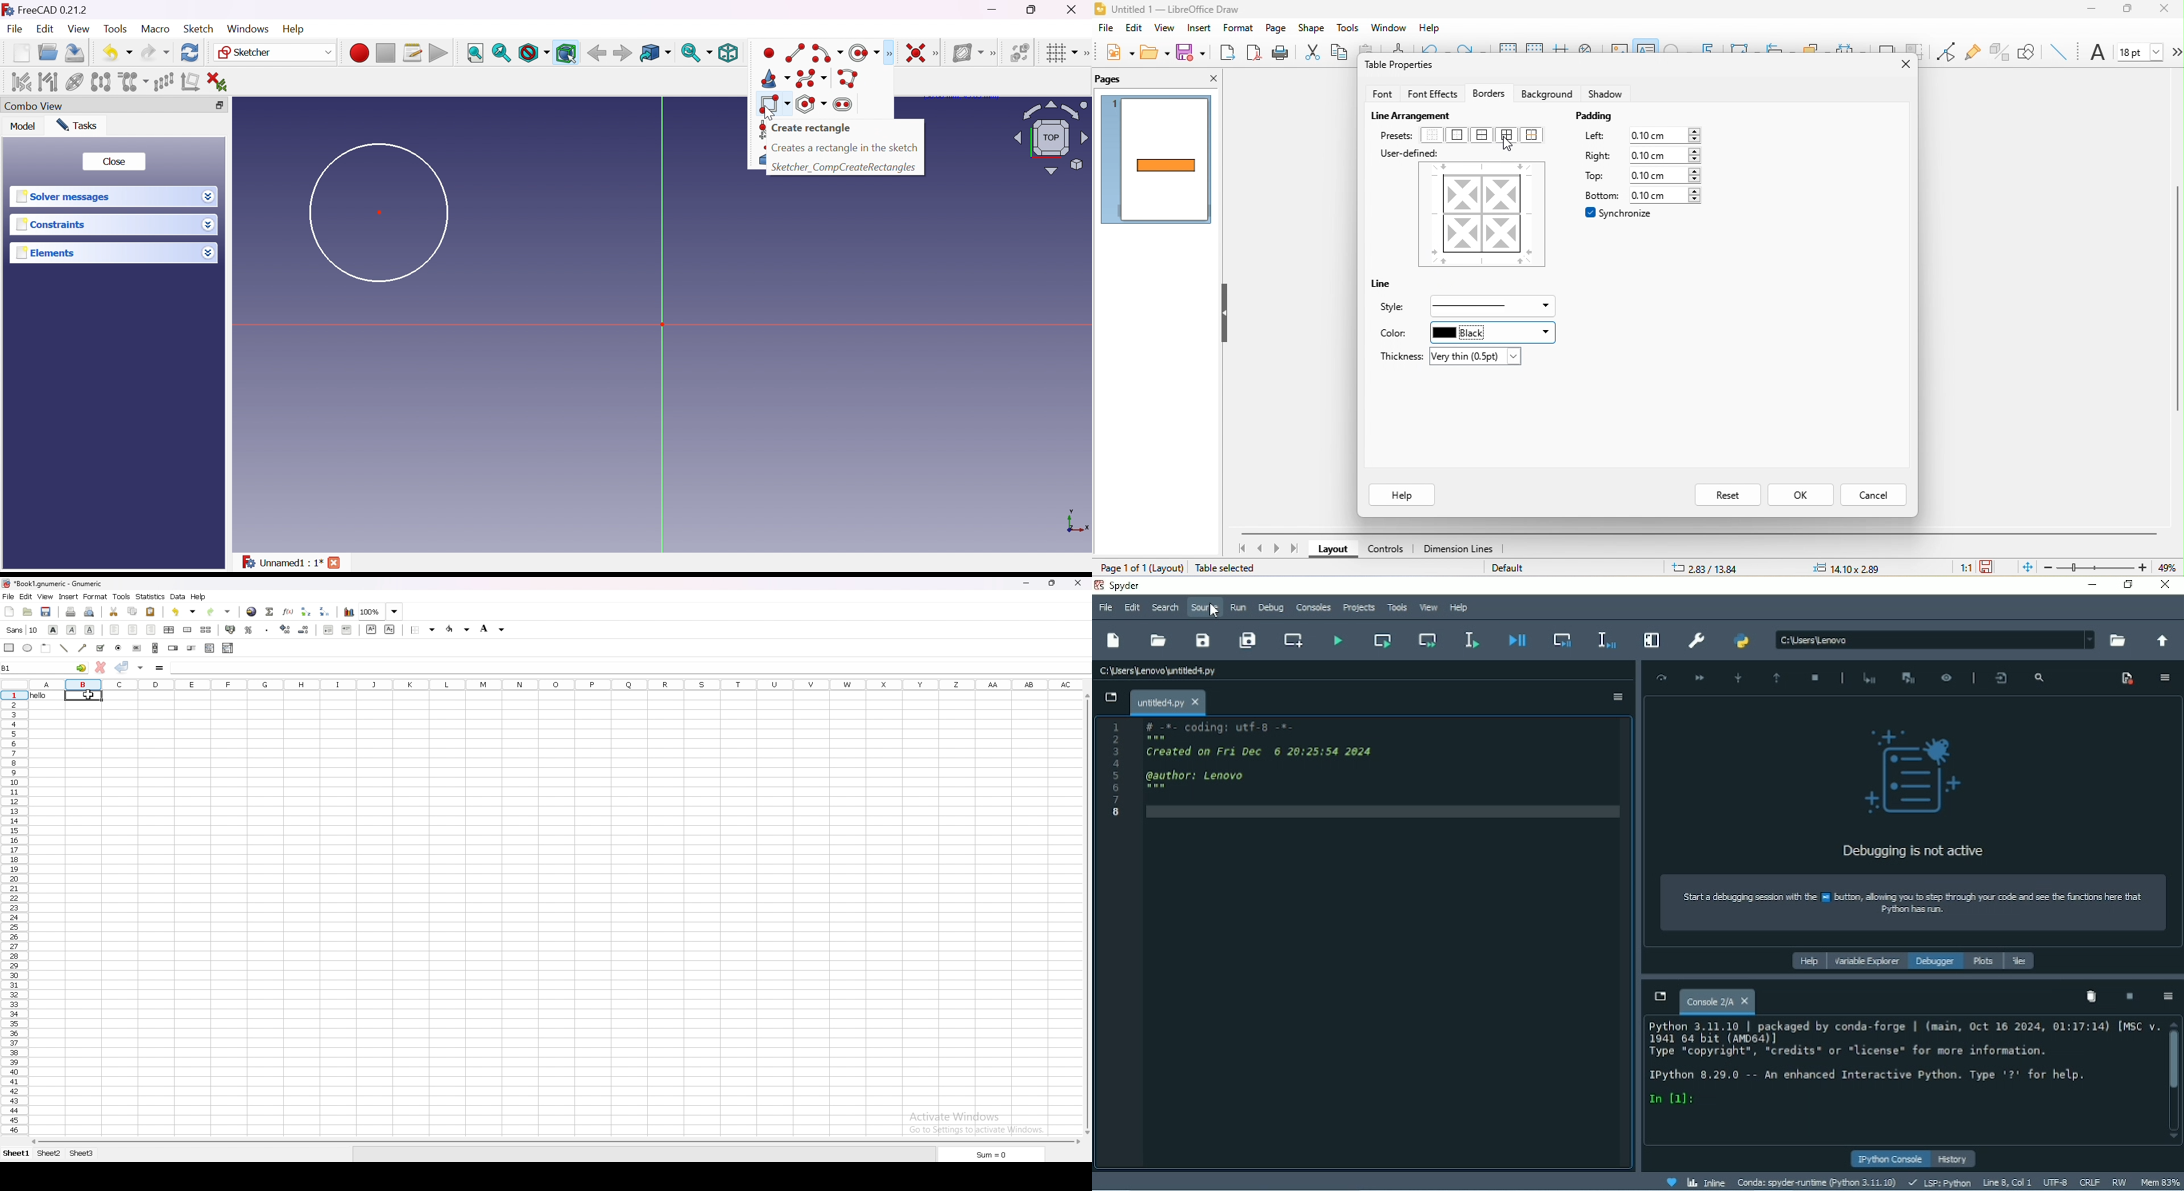 The image size is (2184, 1204). What do you see at coordinates (1739, 678) in the screenshot?
I see `Step into function or method` at bounding box center [1739, 678].